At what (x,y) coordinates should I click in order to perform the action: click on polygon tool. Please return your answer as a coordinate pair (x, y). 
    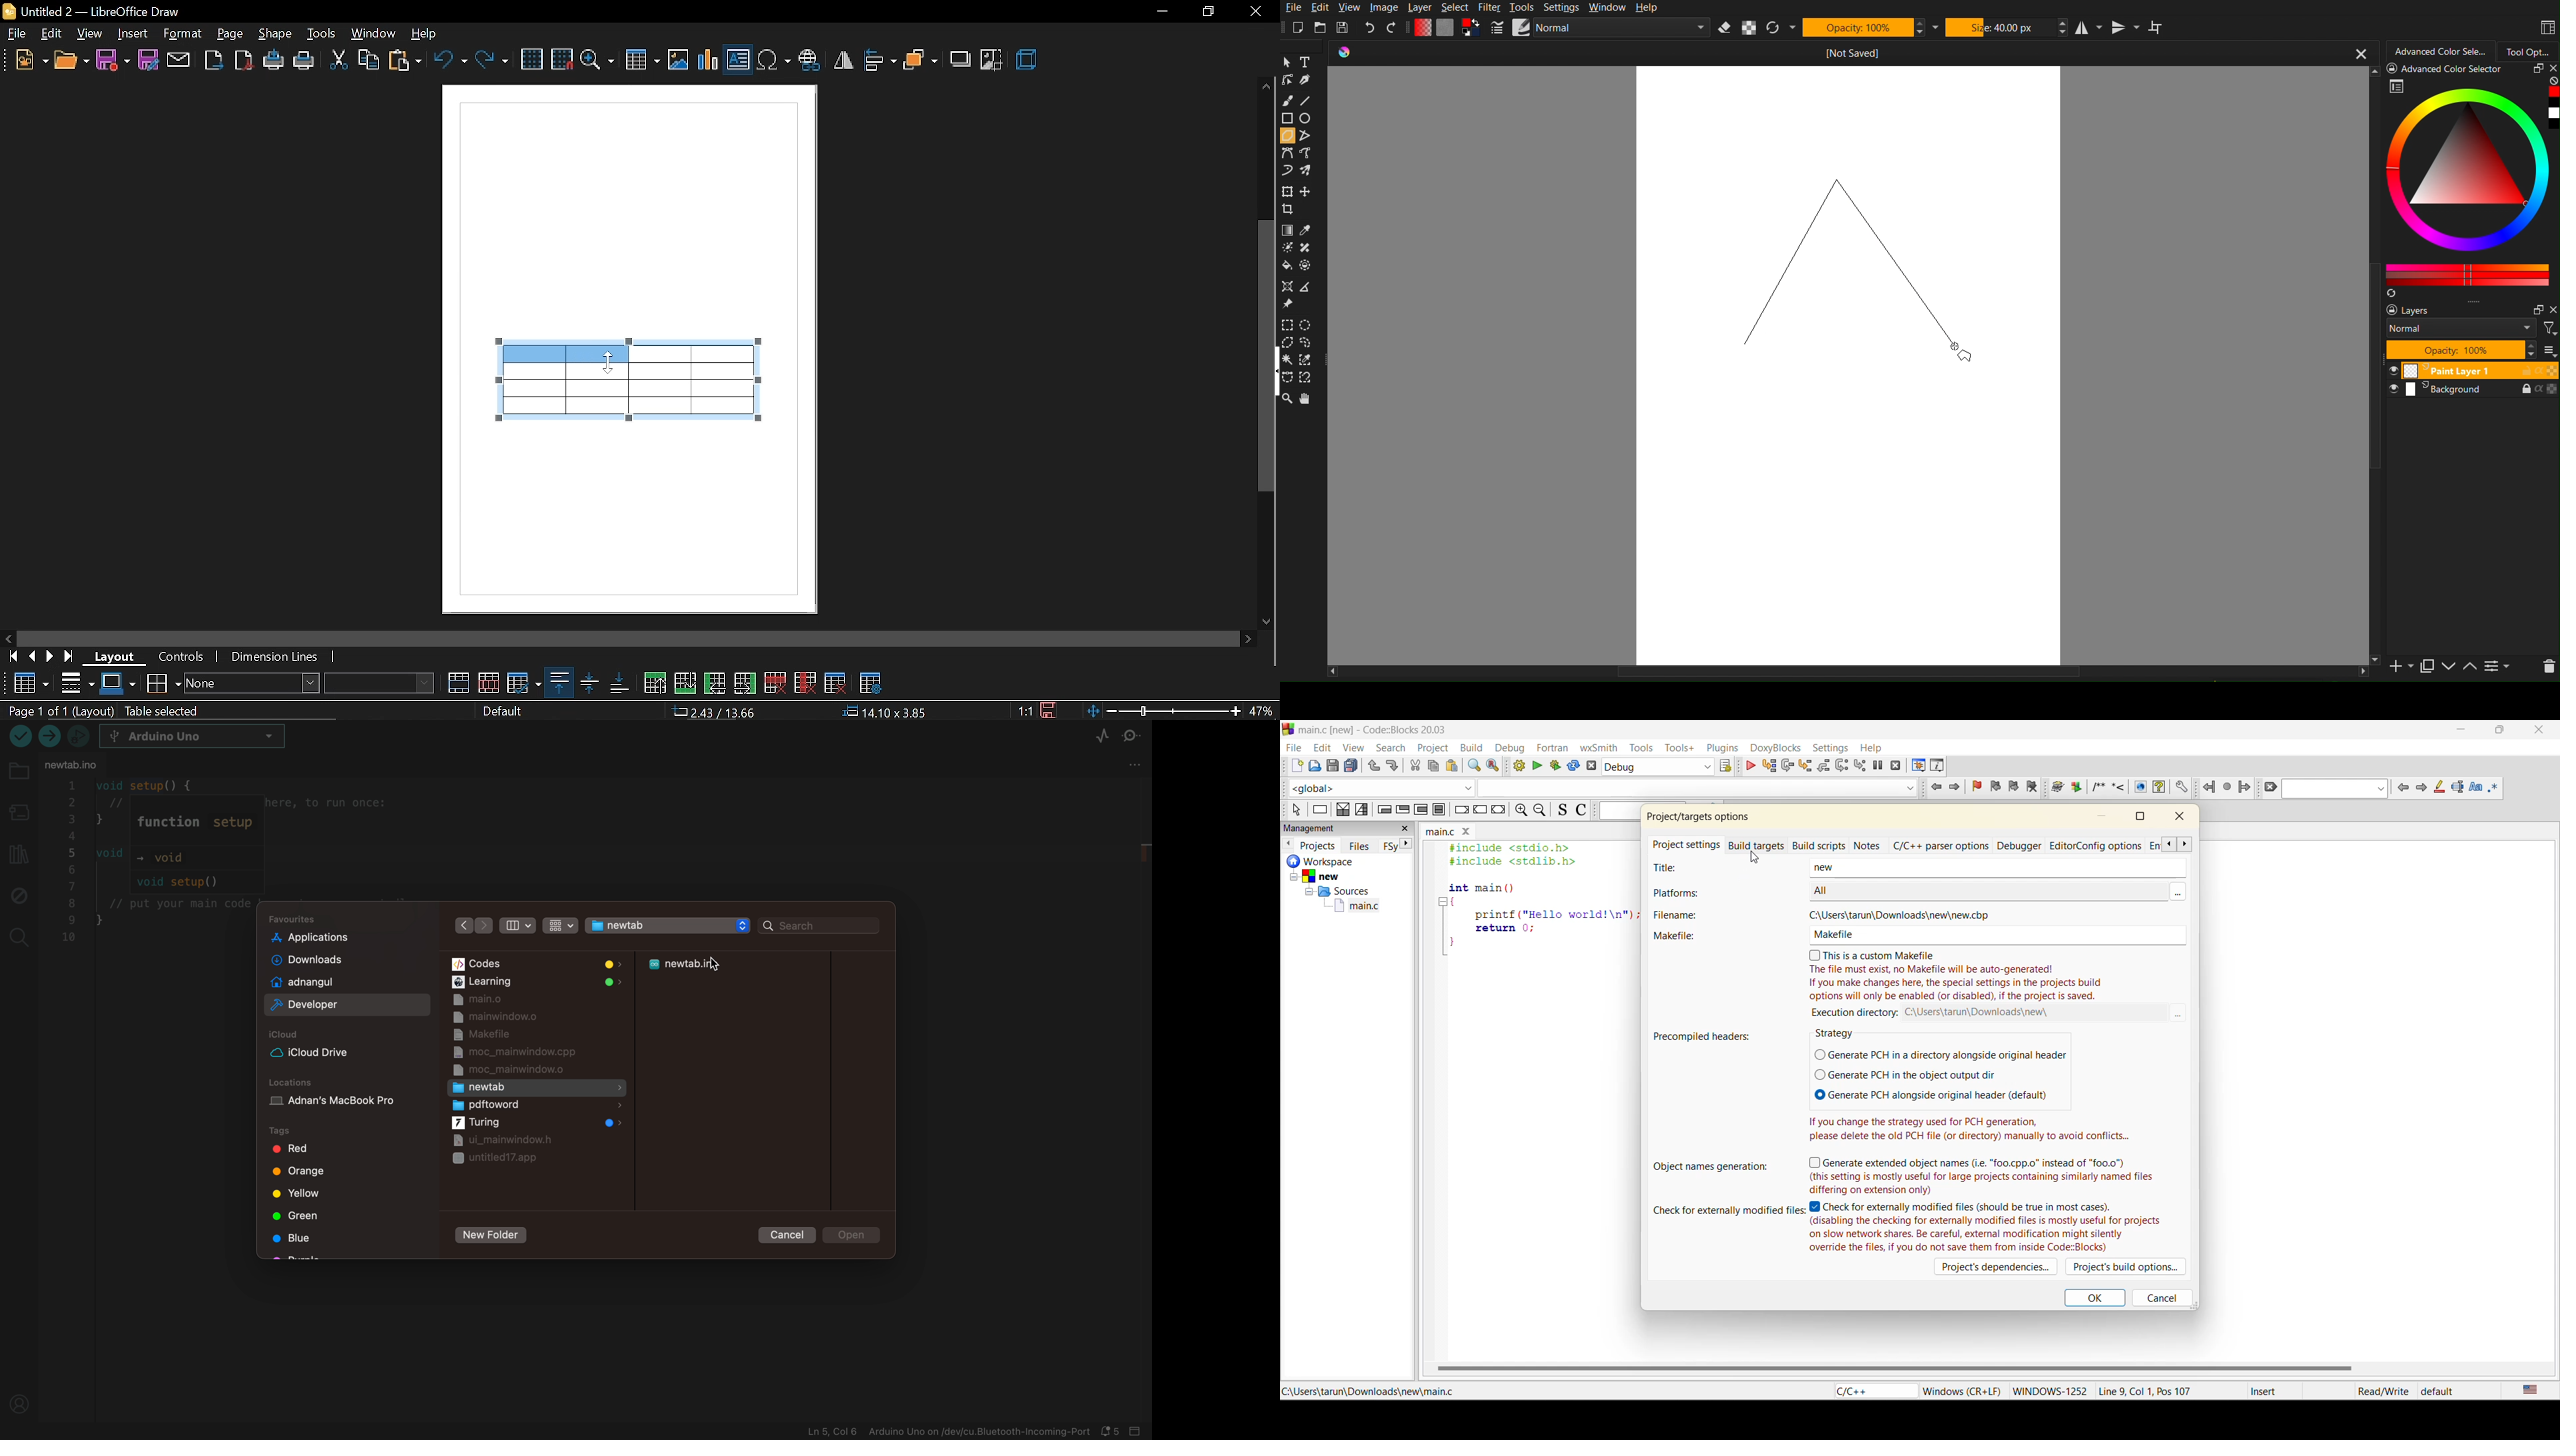
    Looking at the image, I should click on (1289, 135).